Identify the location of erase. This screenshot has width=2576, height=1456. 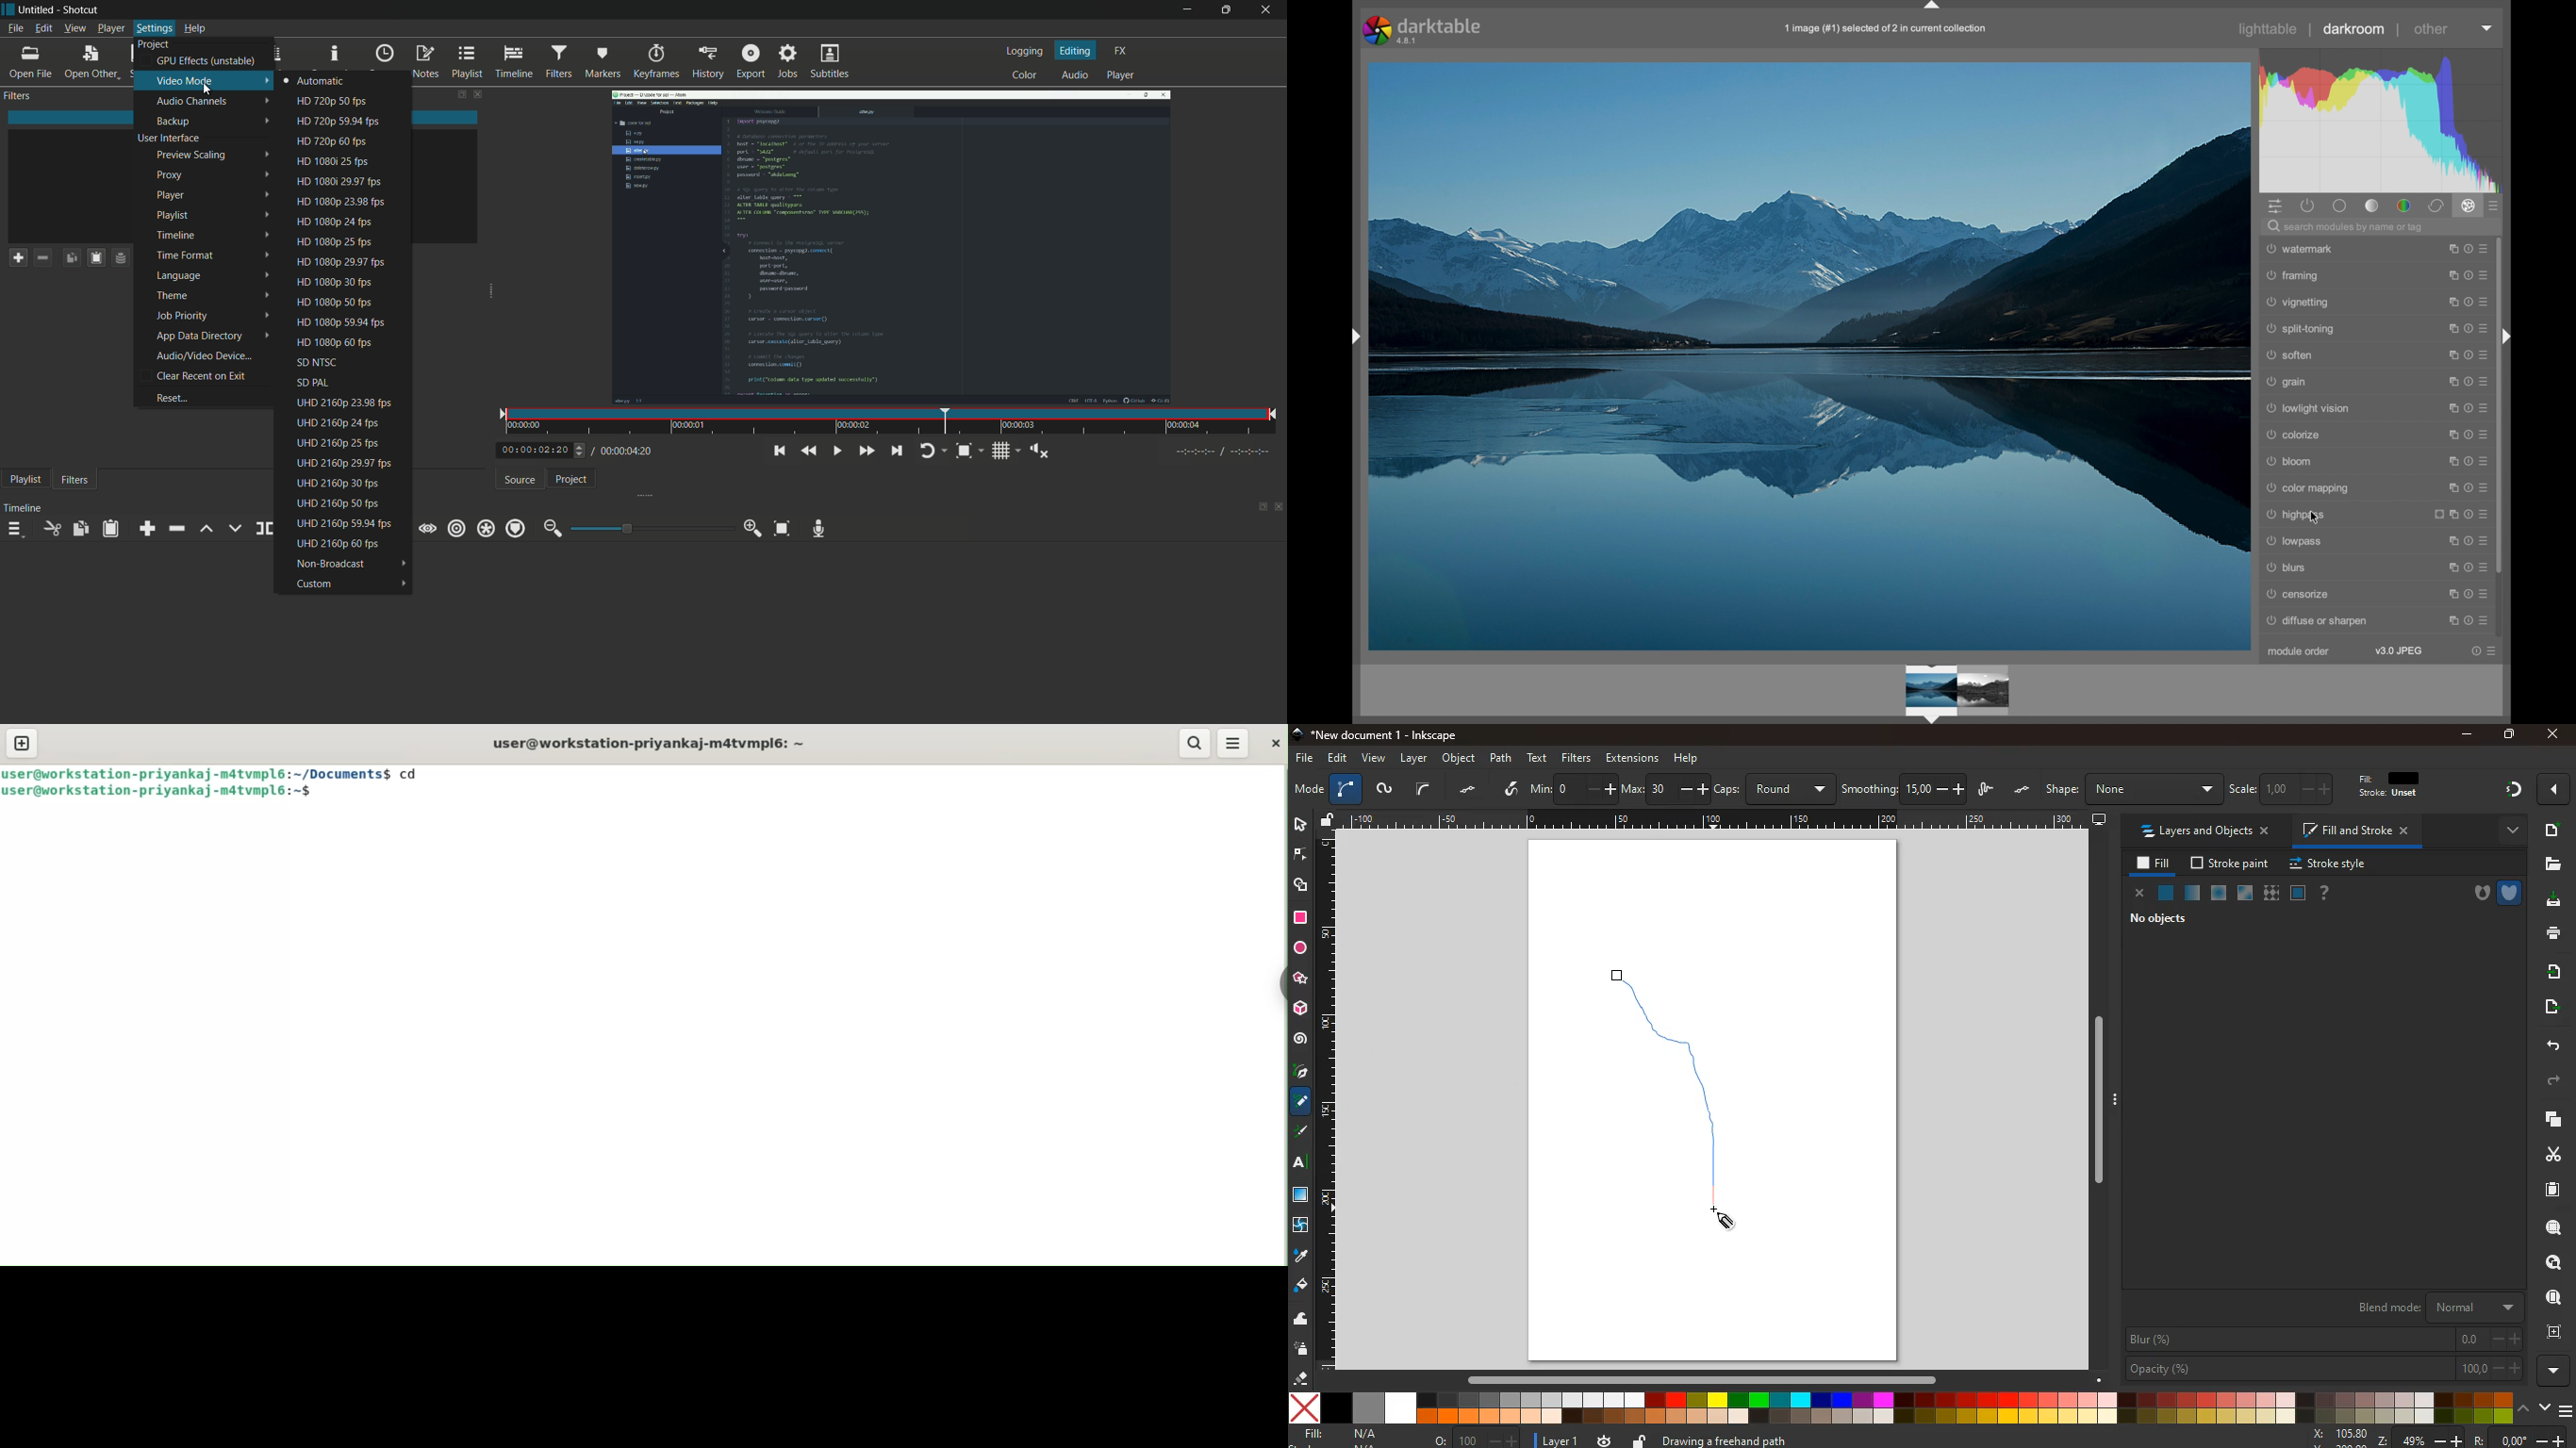
(1301, 1378).